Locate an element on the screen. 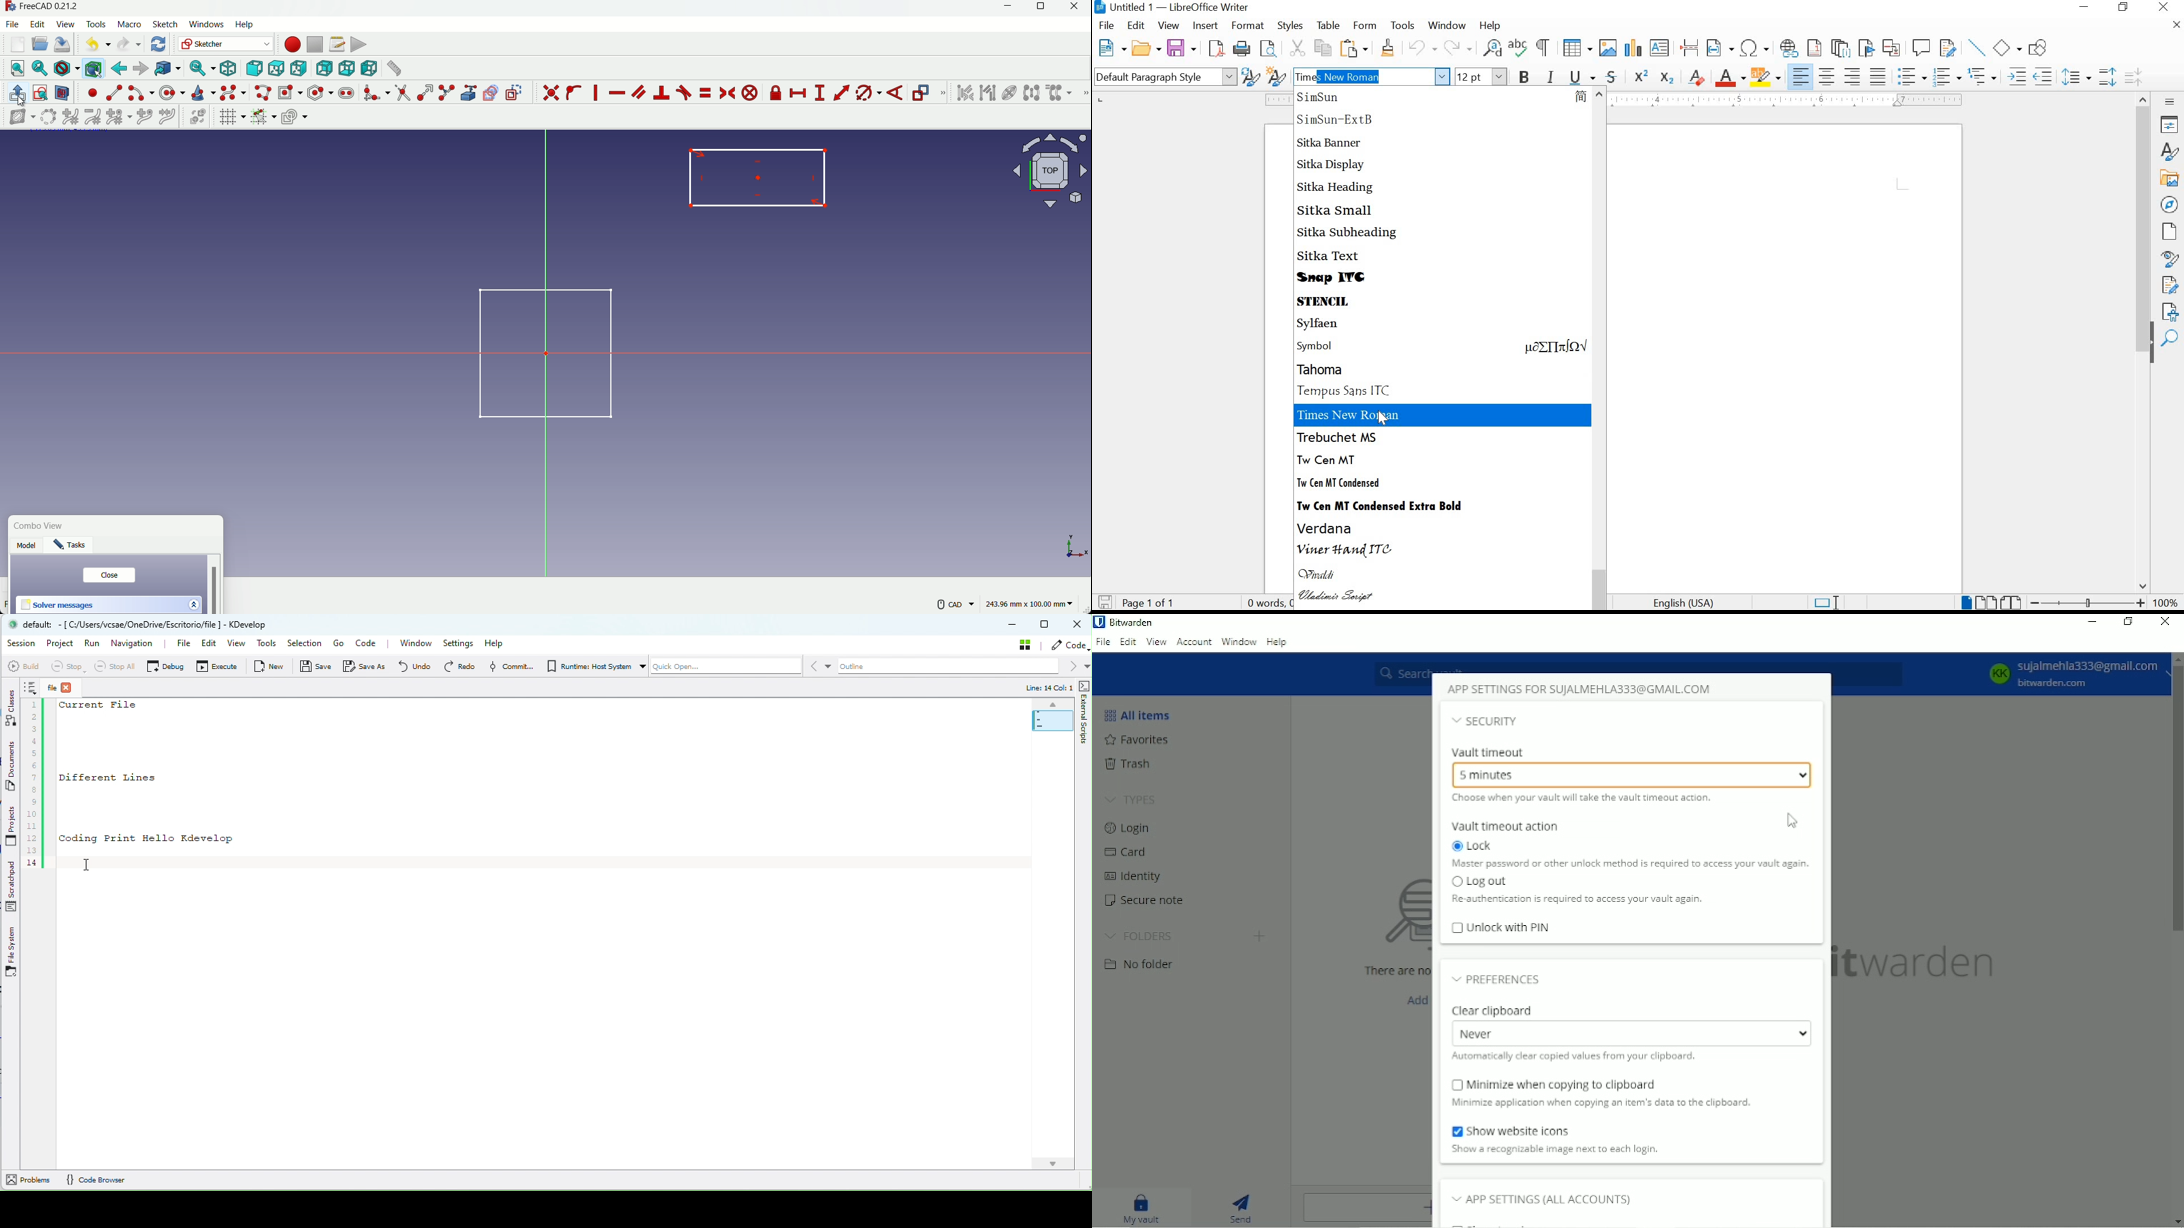 The image size is (2184, 1232). close is located at coordinates (109, 575).